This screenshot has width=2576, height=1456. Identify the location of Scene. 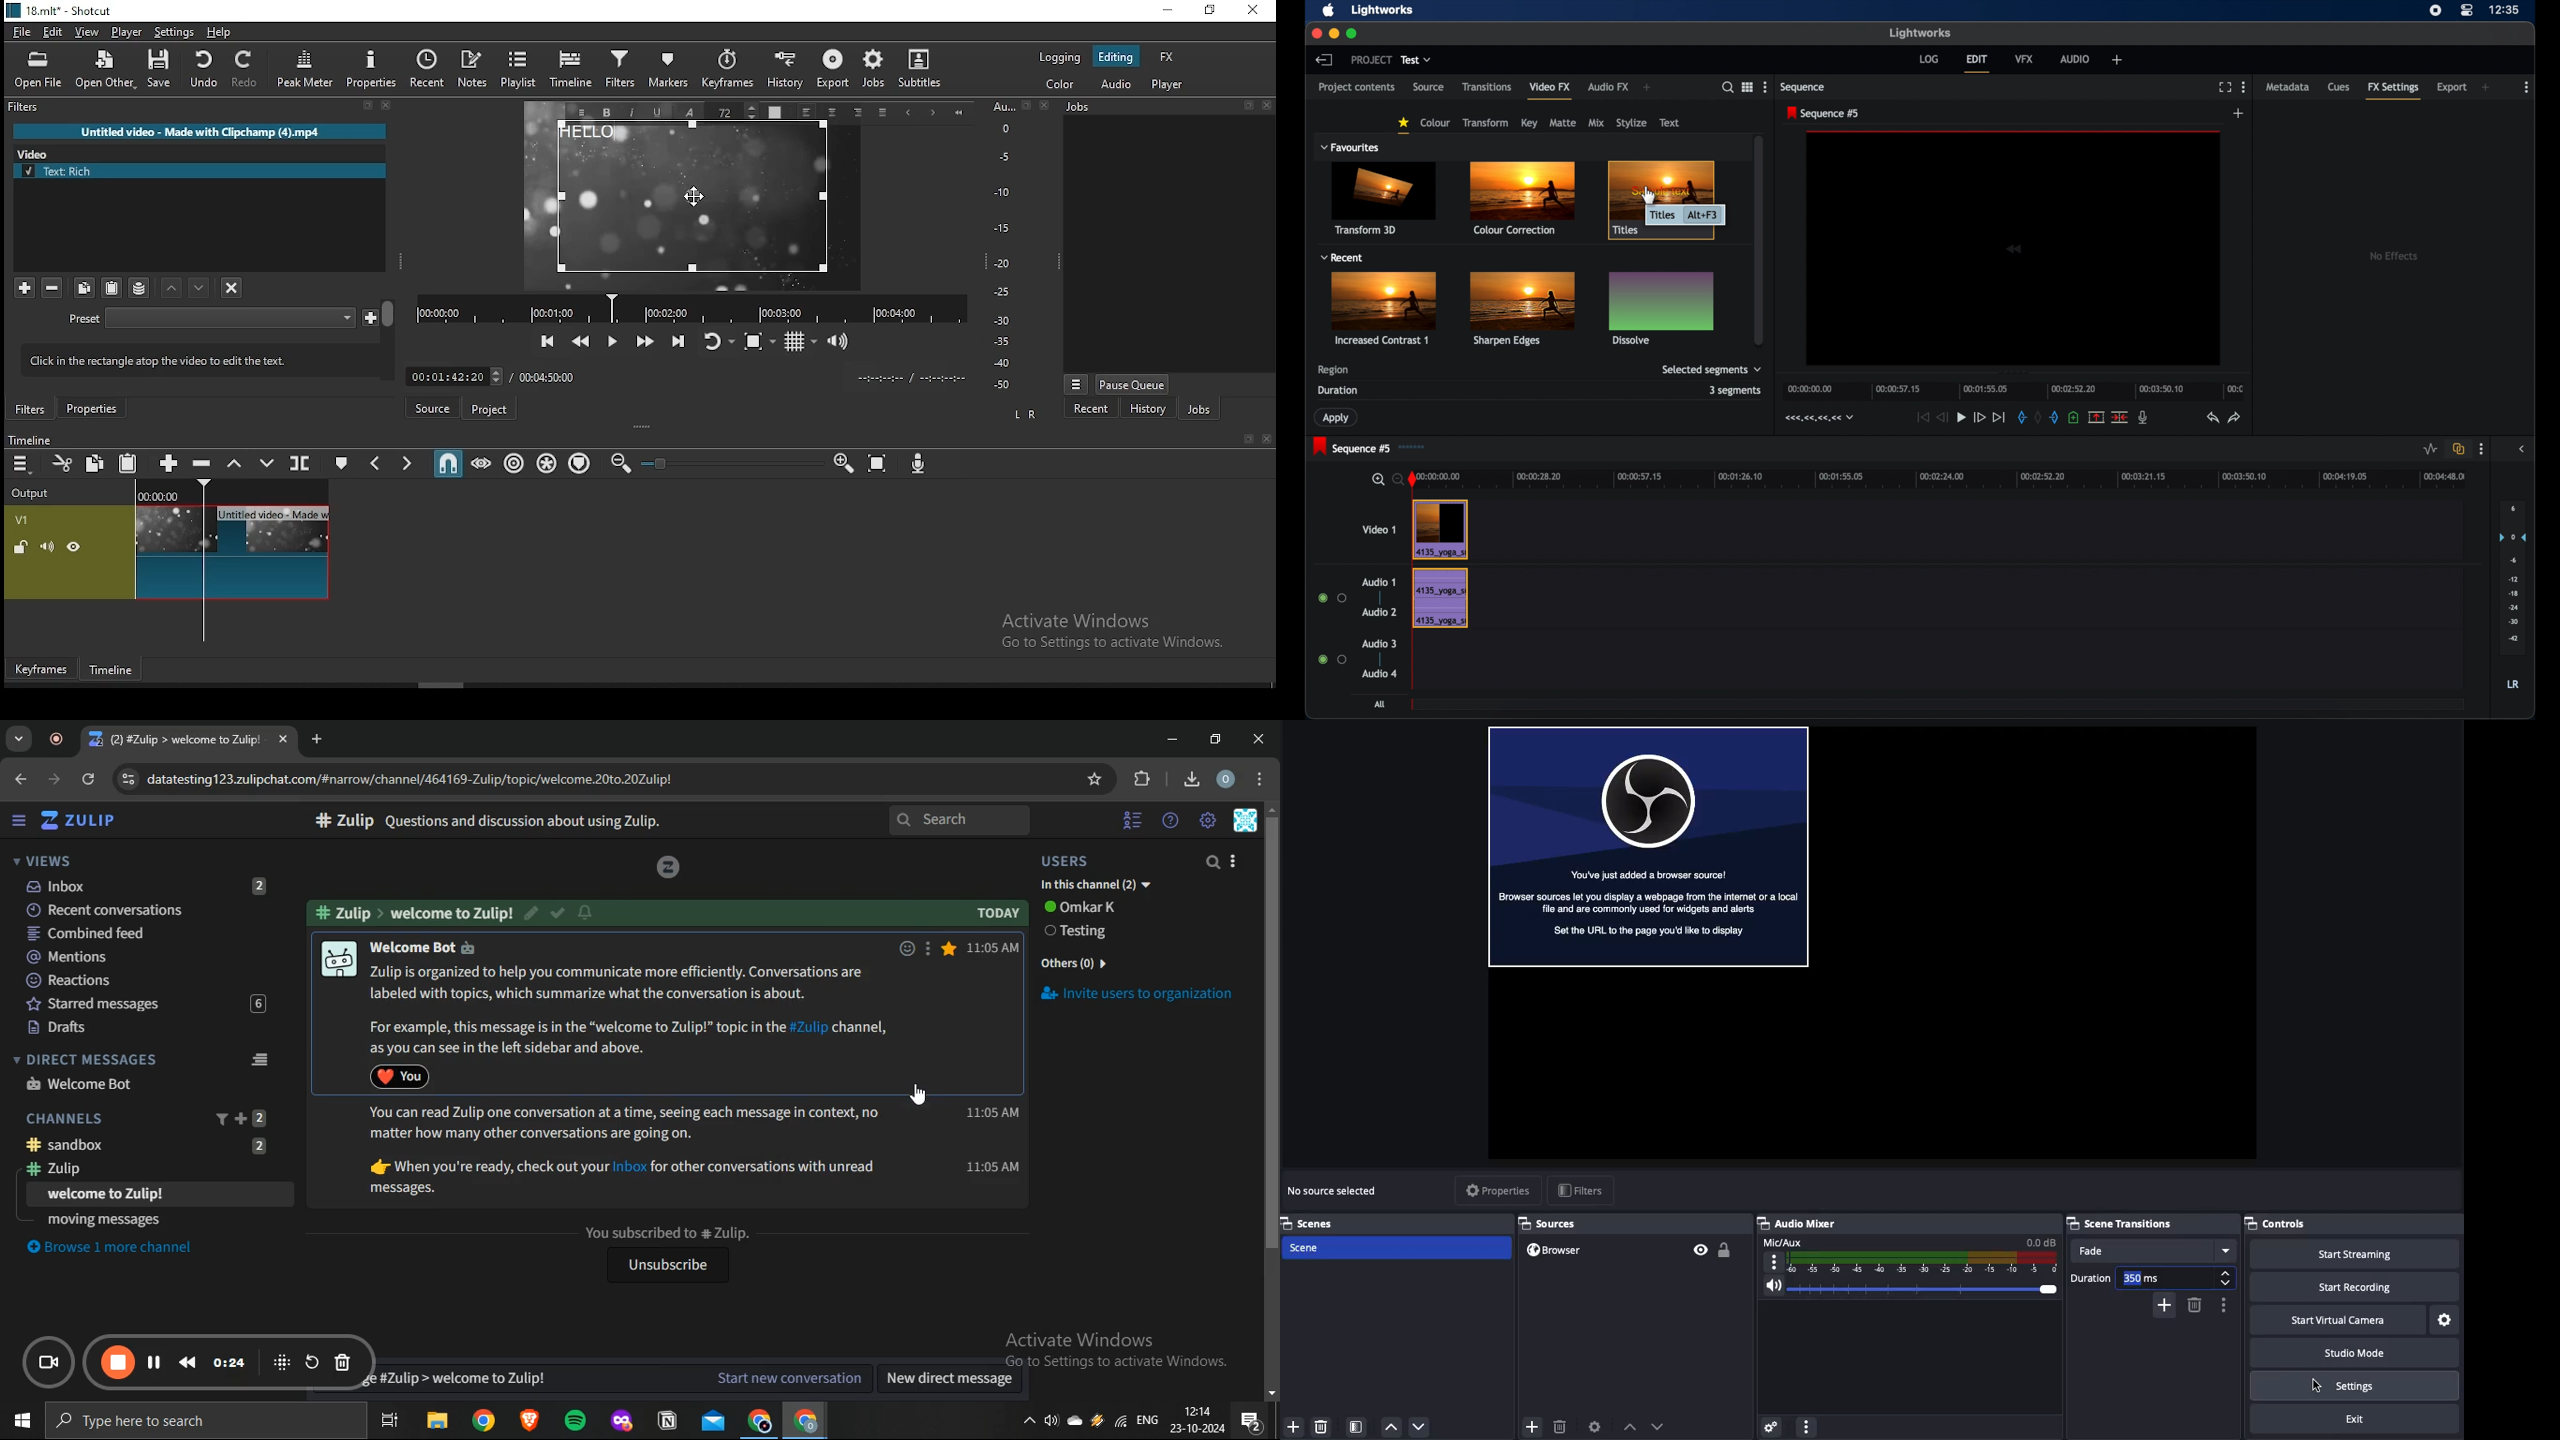
(1400, 1248).